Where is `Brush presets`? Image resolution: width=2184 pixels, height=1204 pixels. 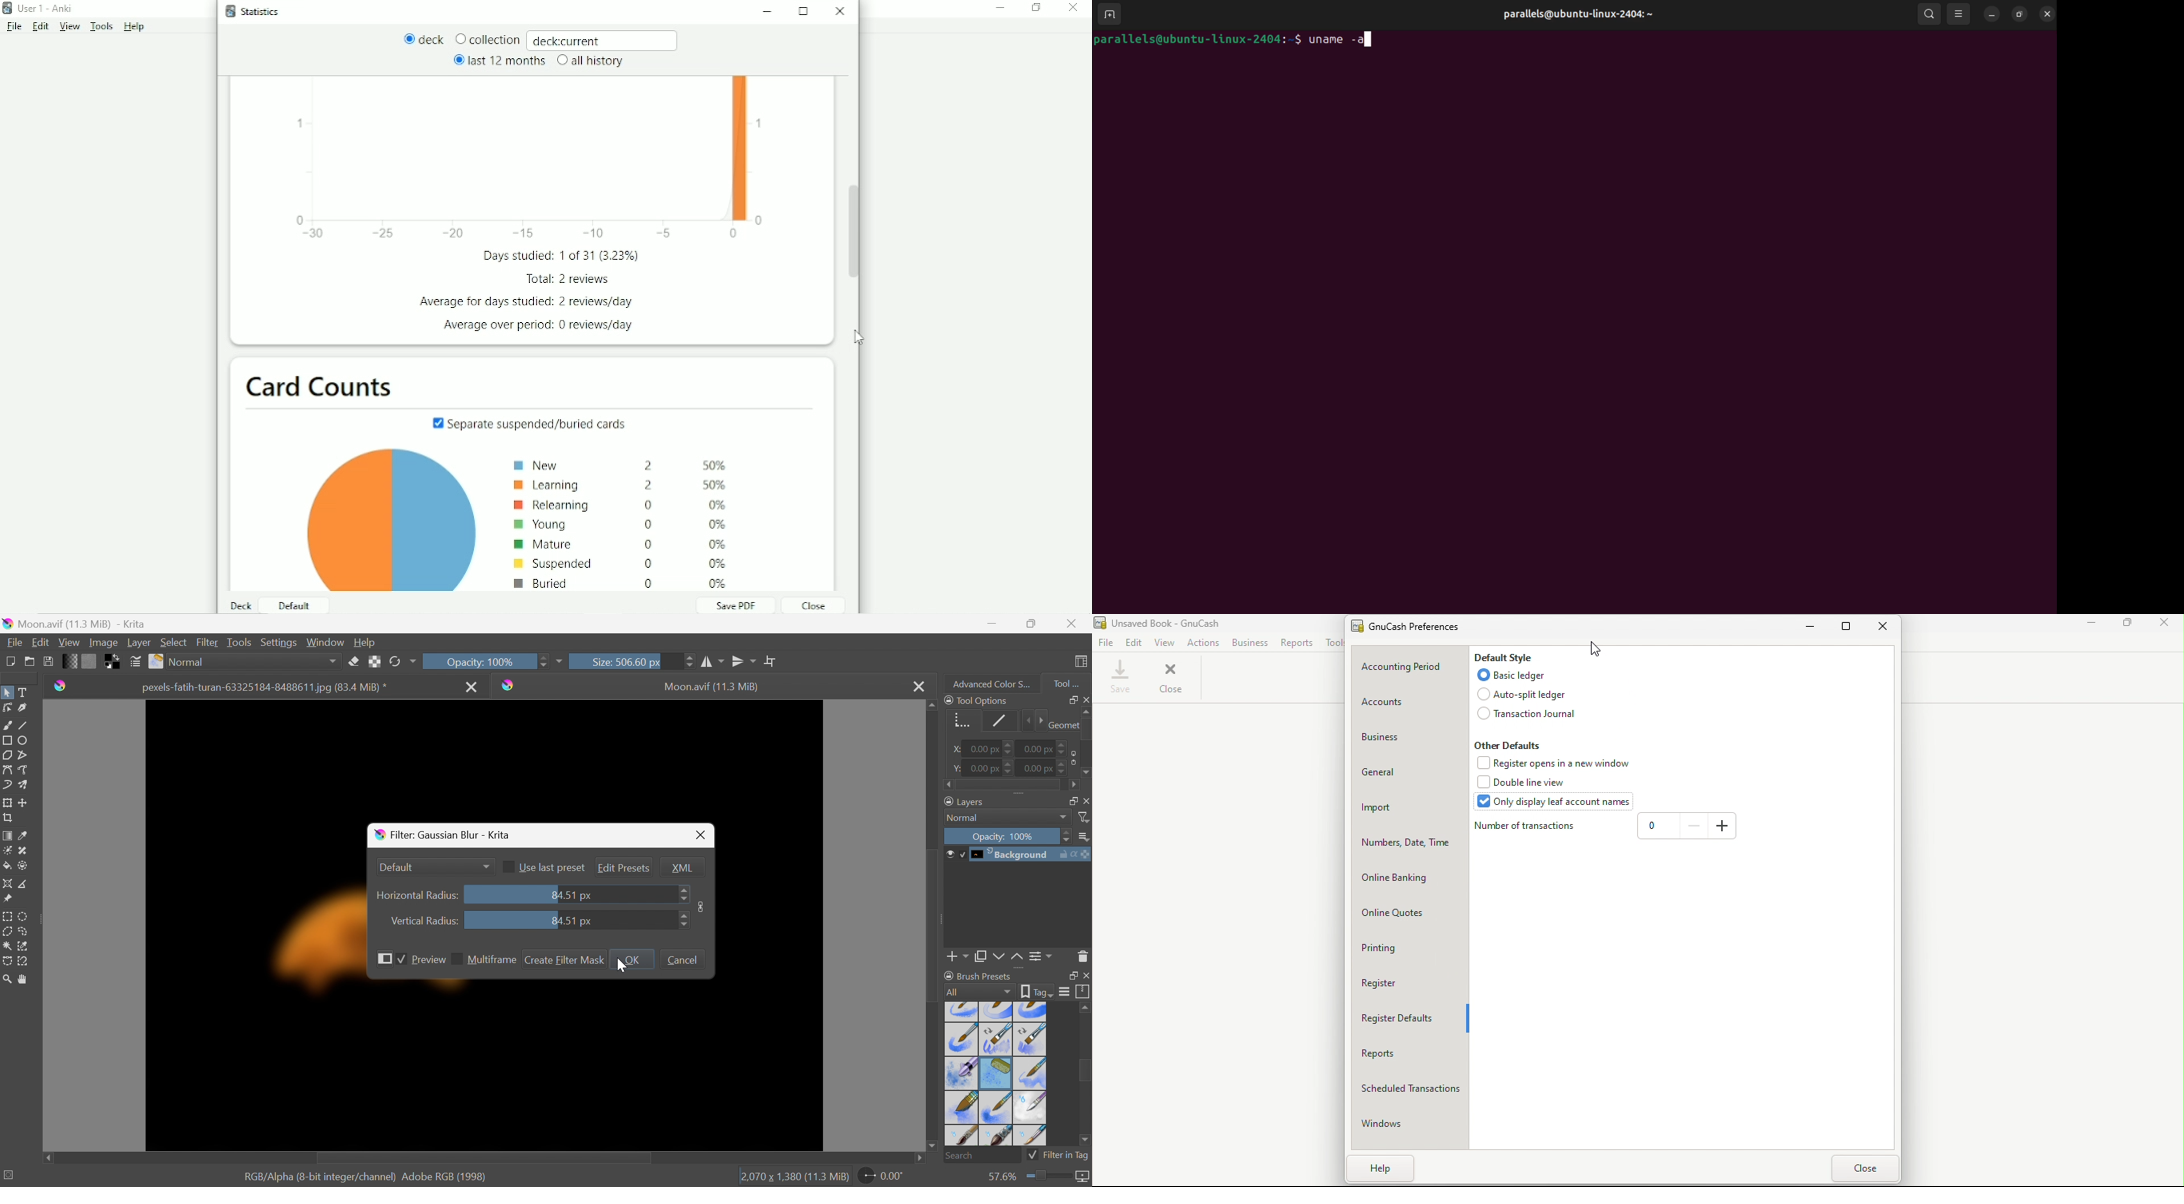 Brush presets is located at coordinates (980, 977).